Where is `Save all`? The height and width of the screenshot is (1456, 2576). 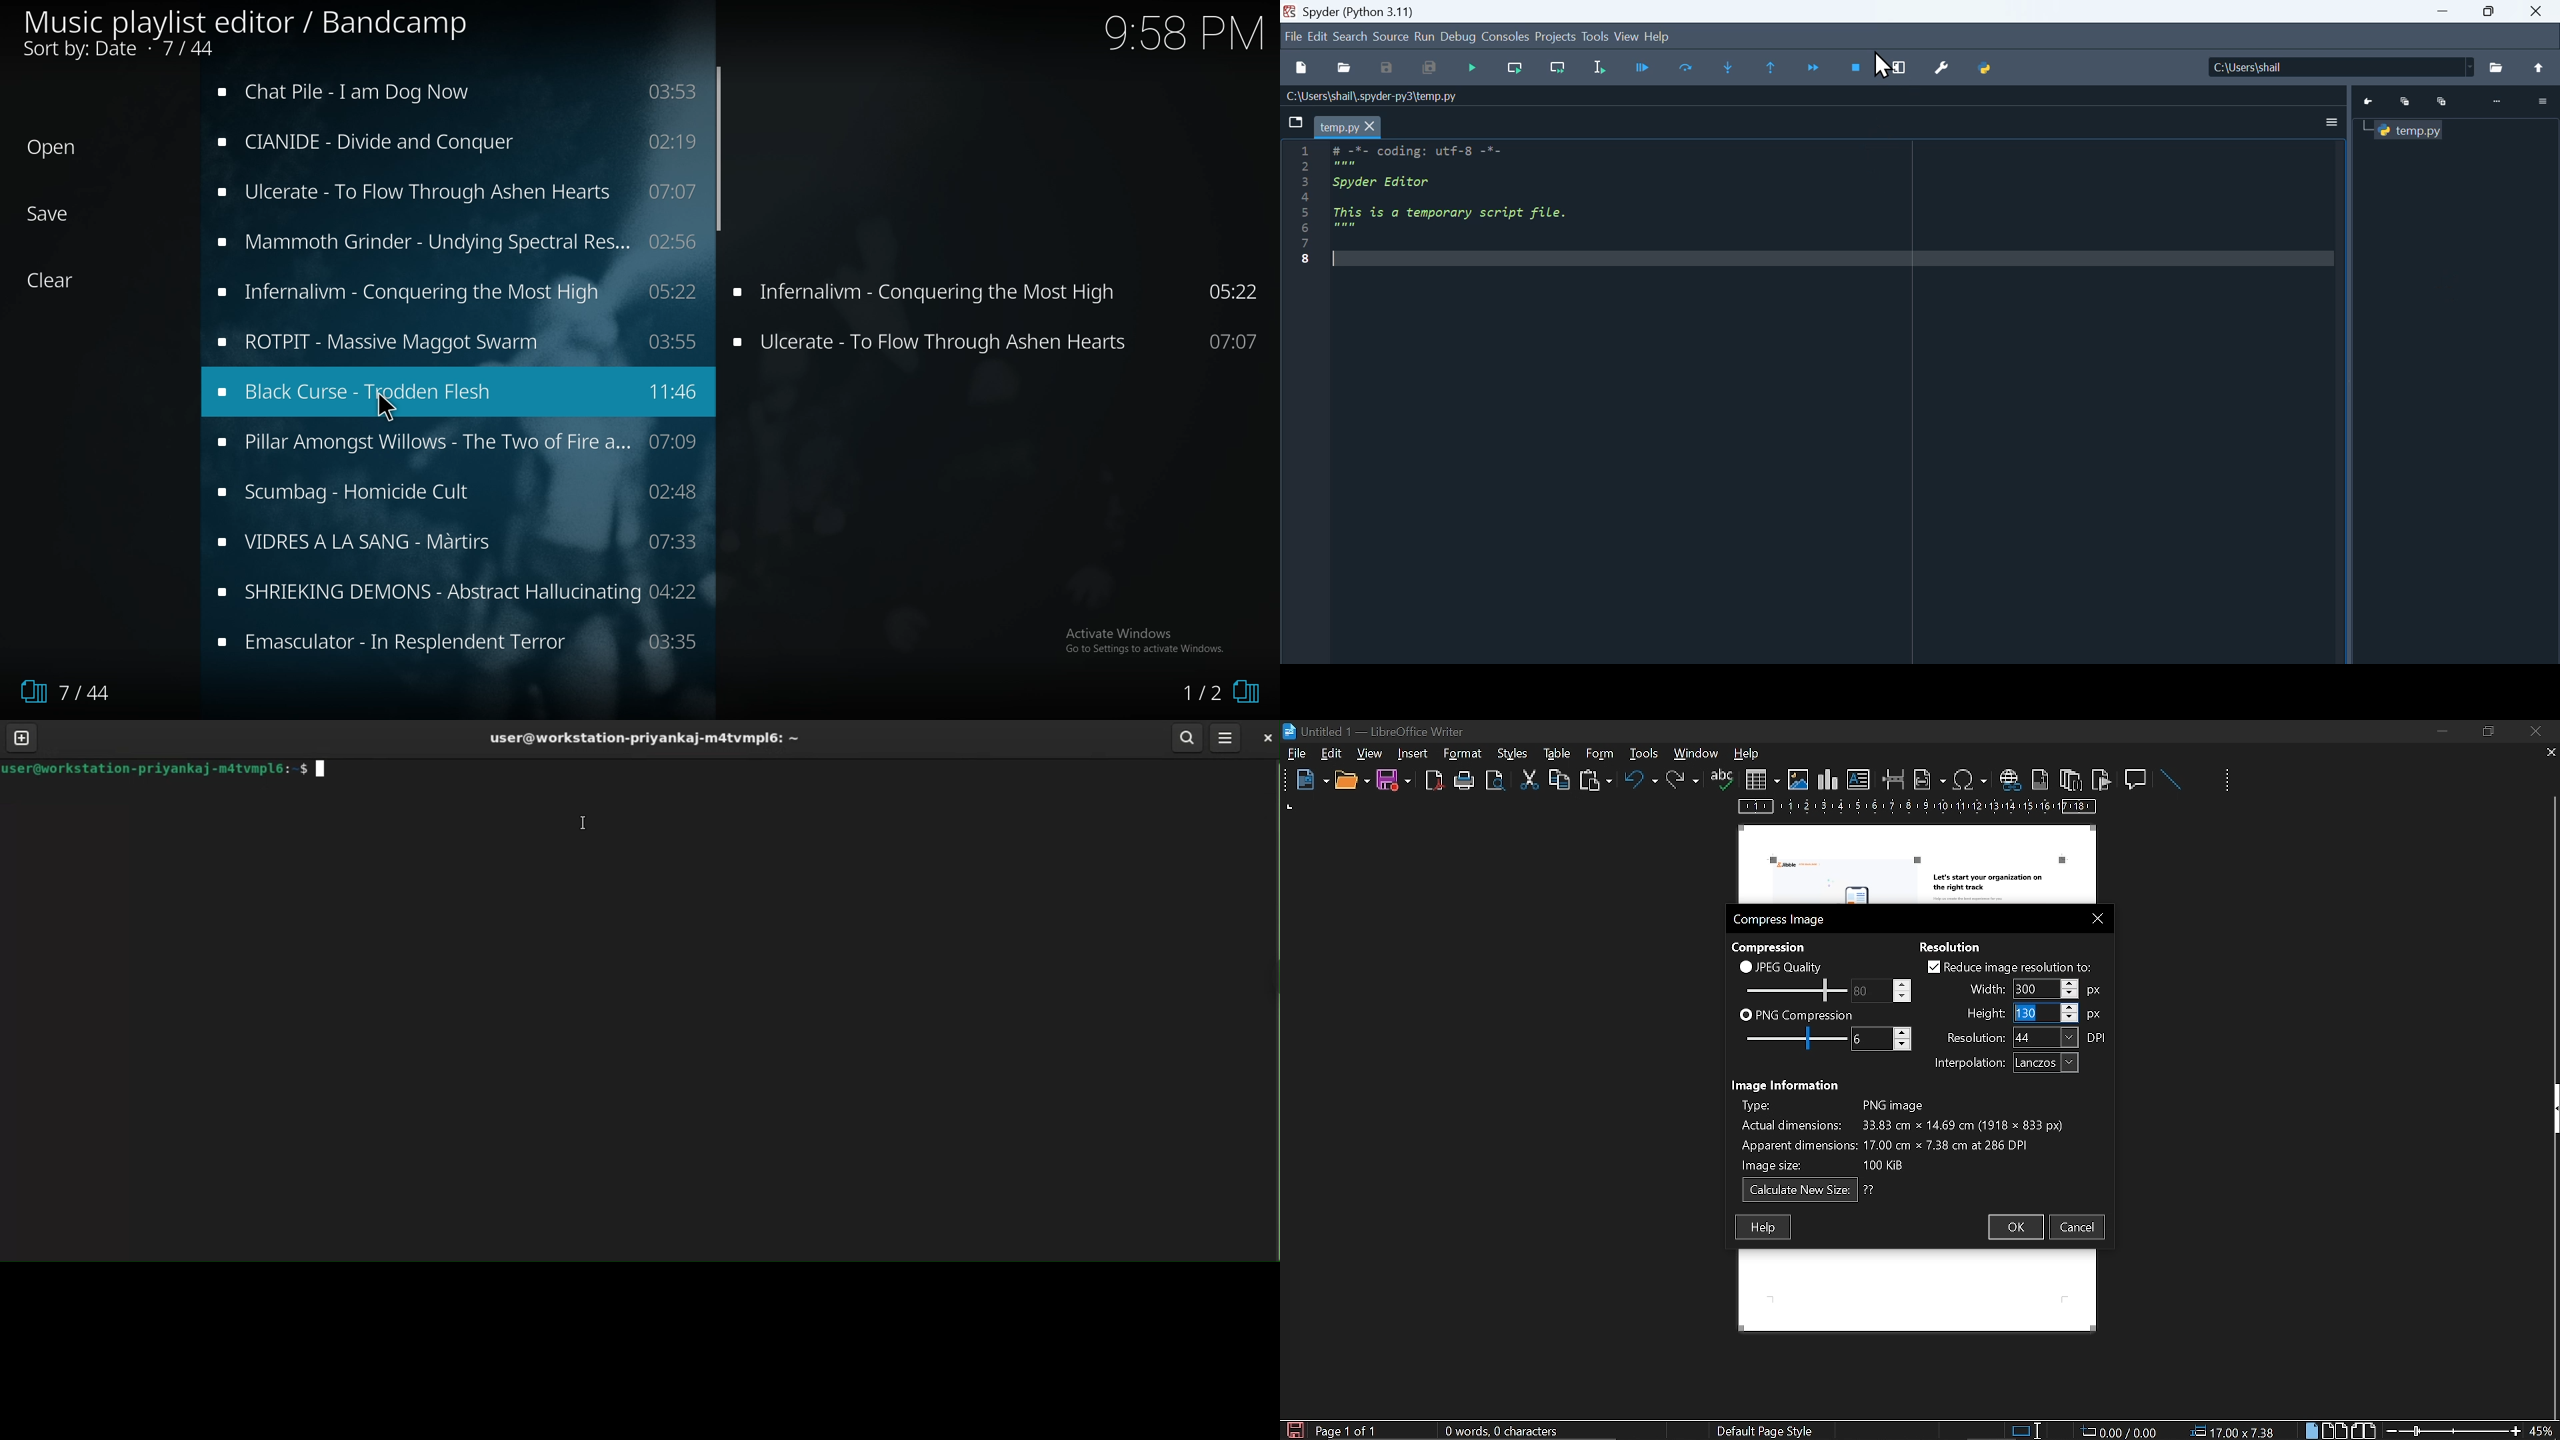 Save all is located at coordinates (1432, 70).